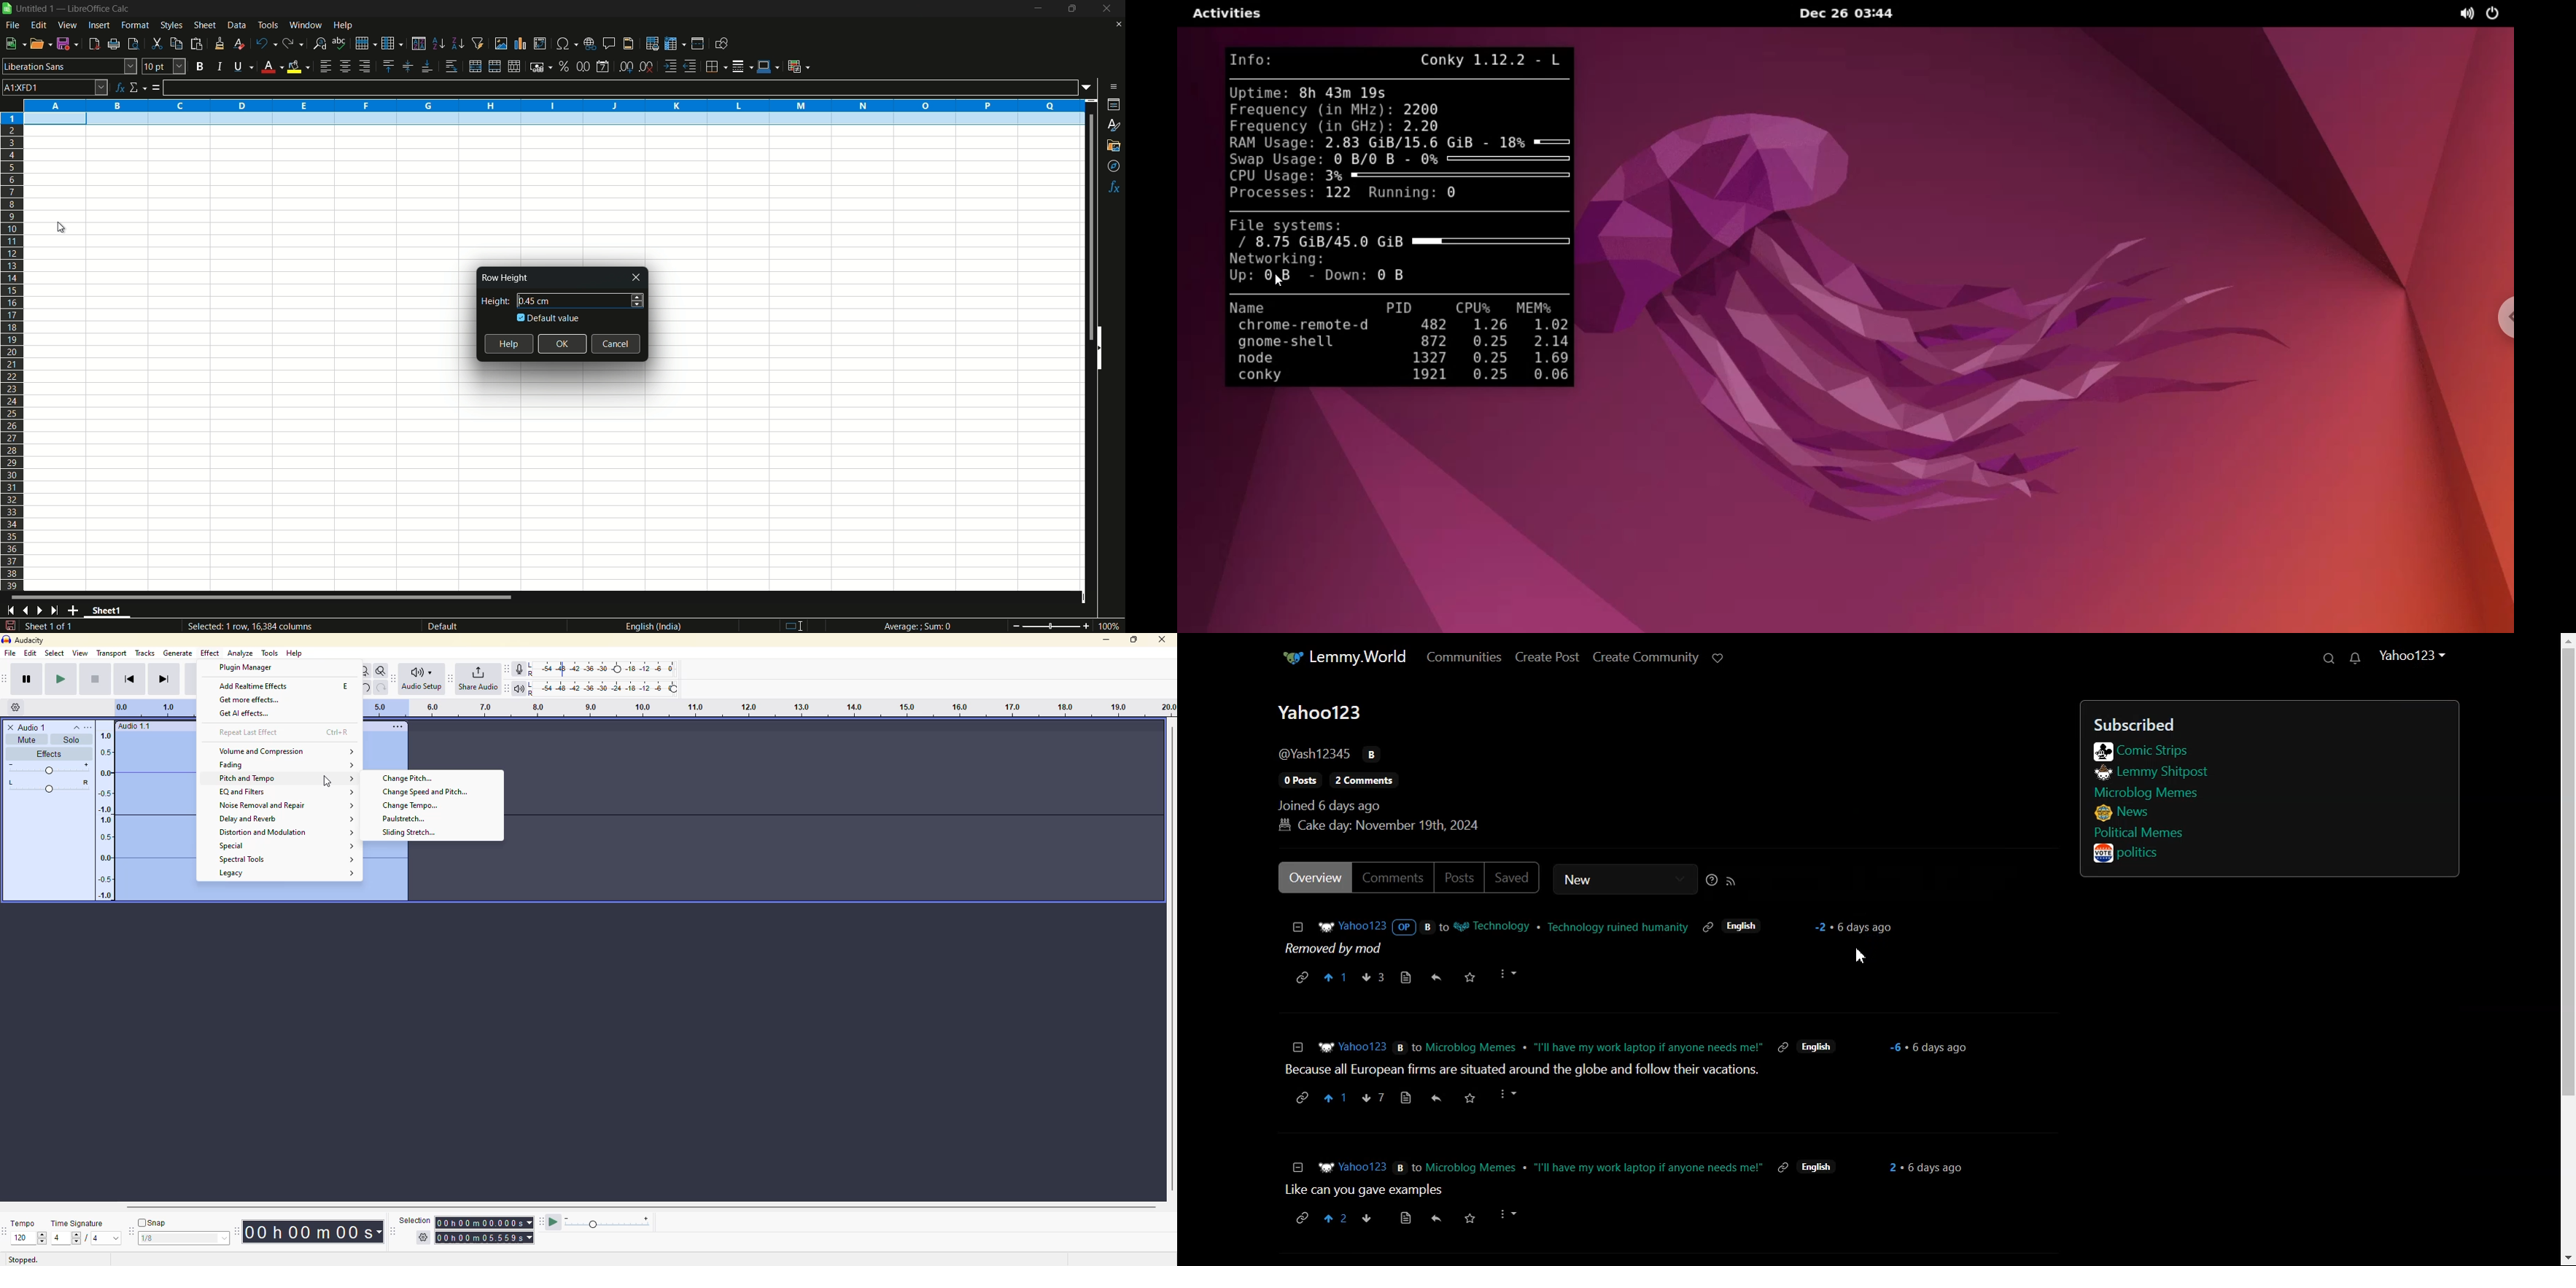 This screenshot has height=1288, width=2576. I want to click on select function, so click(138, 88).